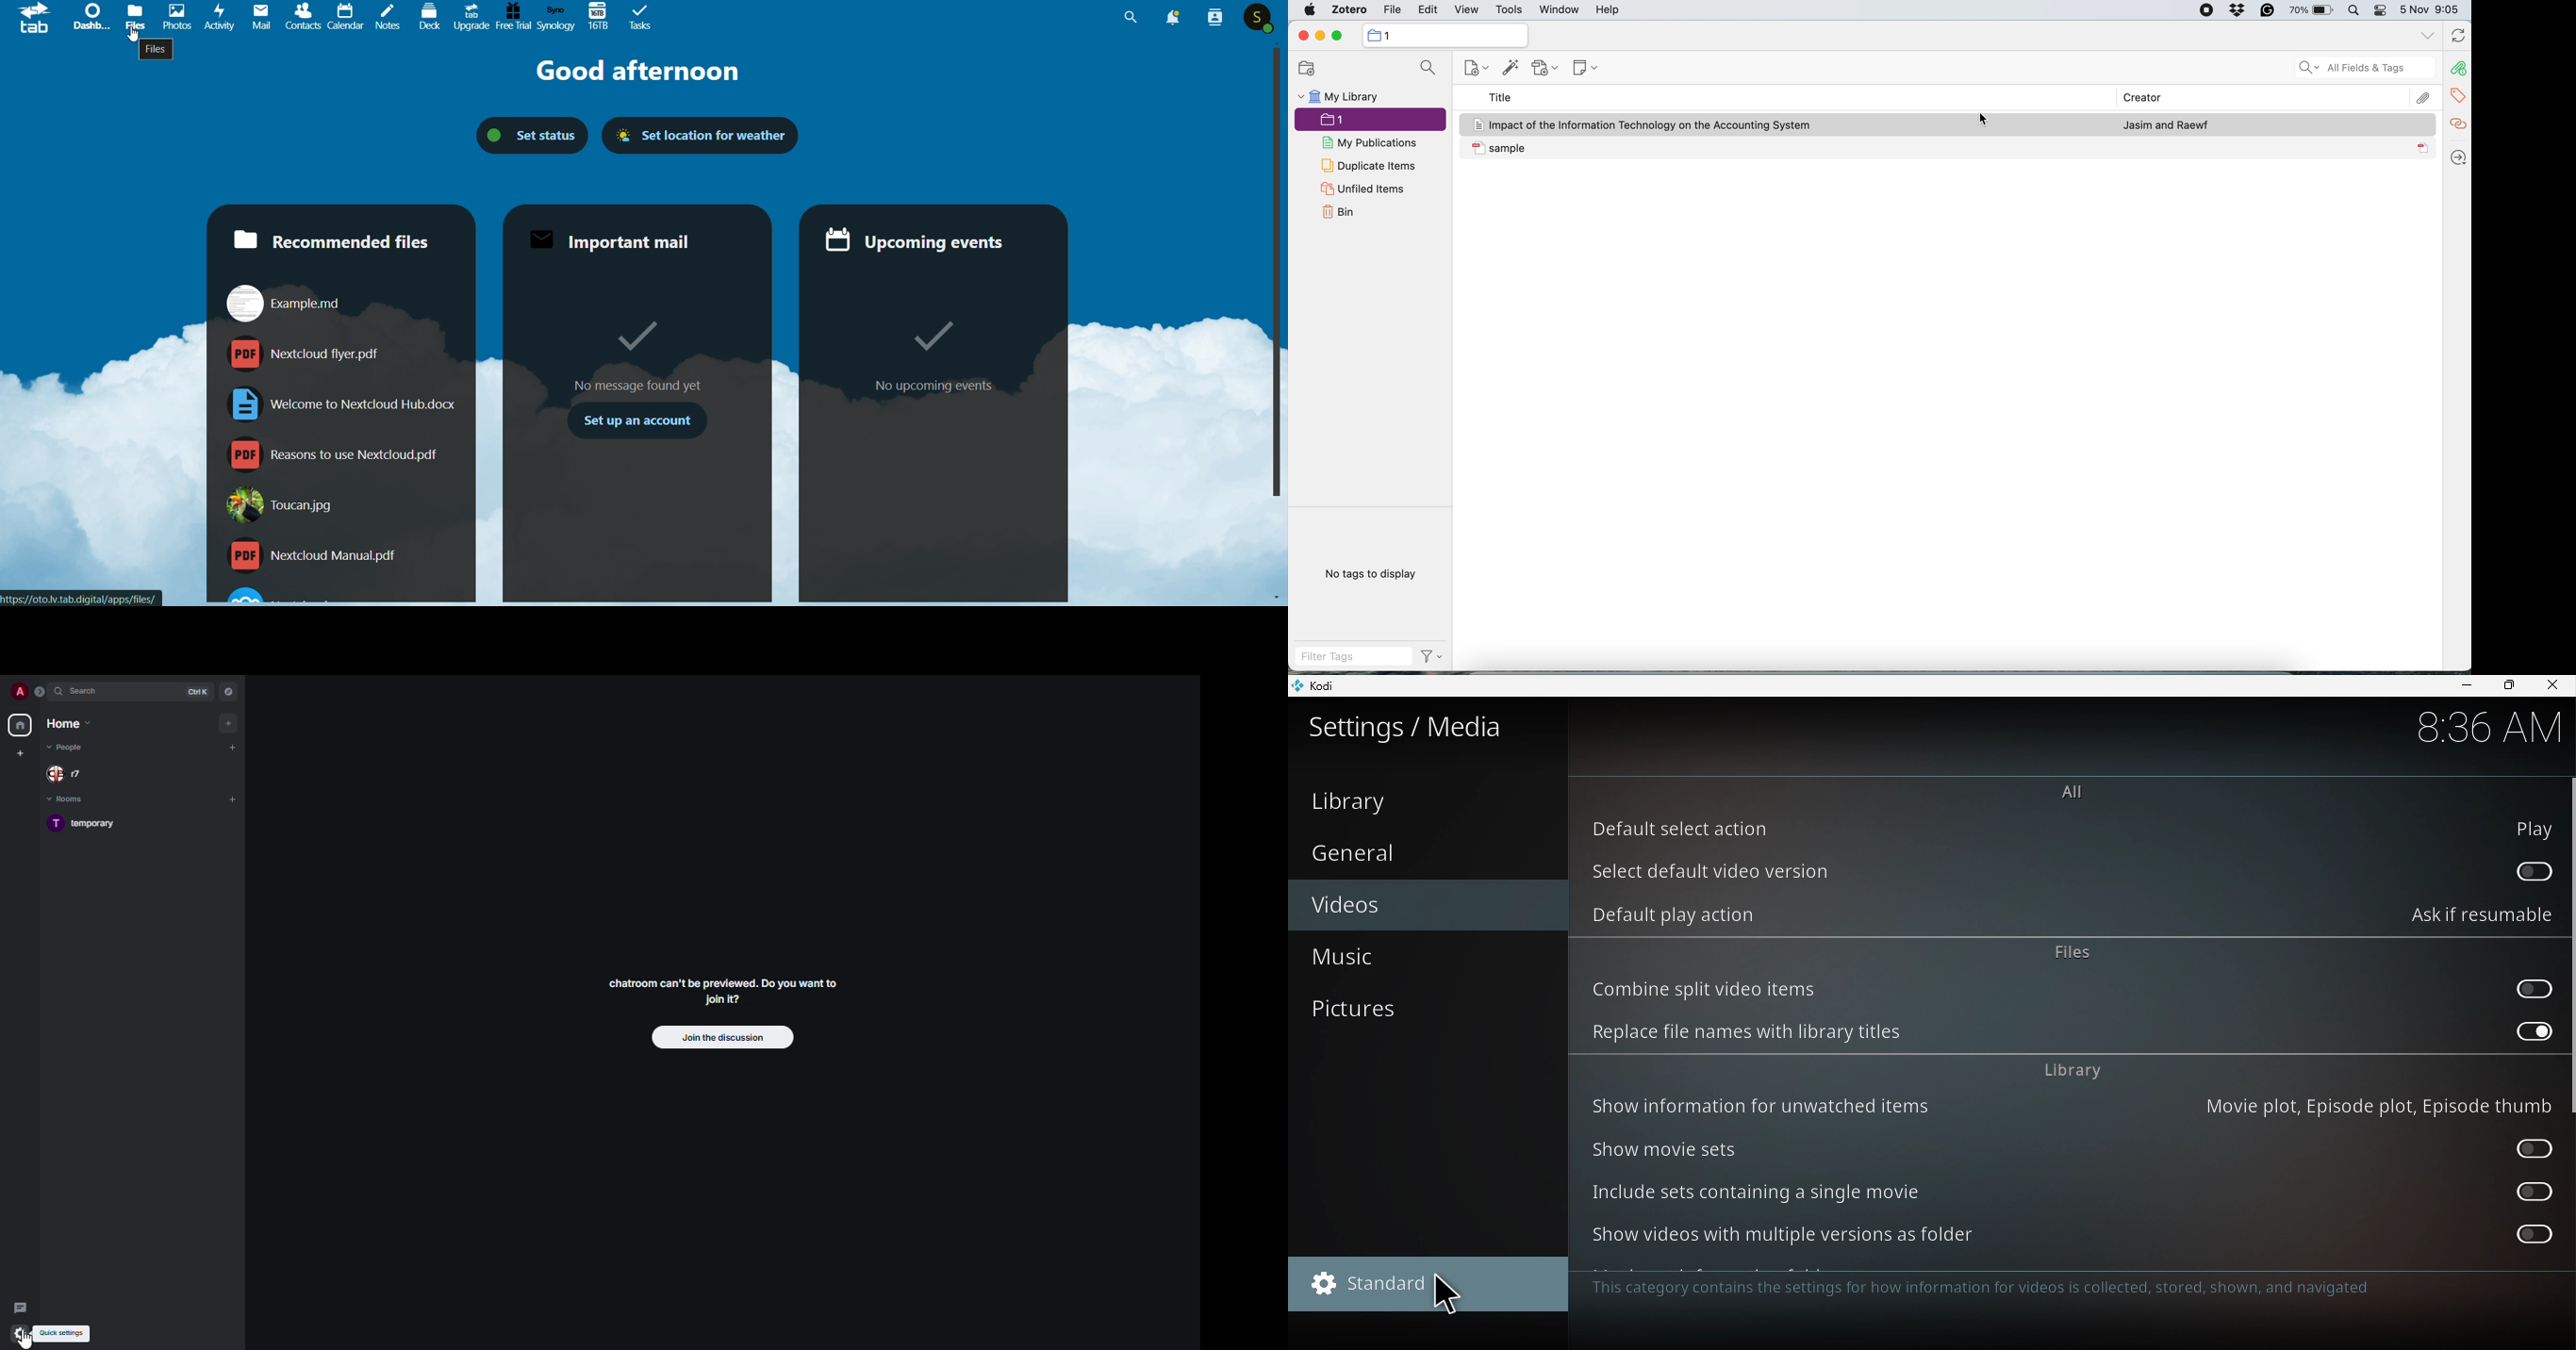  What do you see at coordinates (2555, 685) in the screenshot?
I see `close` at bounding box center [2555, 685].